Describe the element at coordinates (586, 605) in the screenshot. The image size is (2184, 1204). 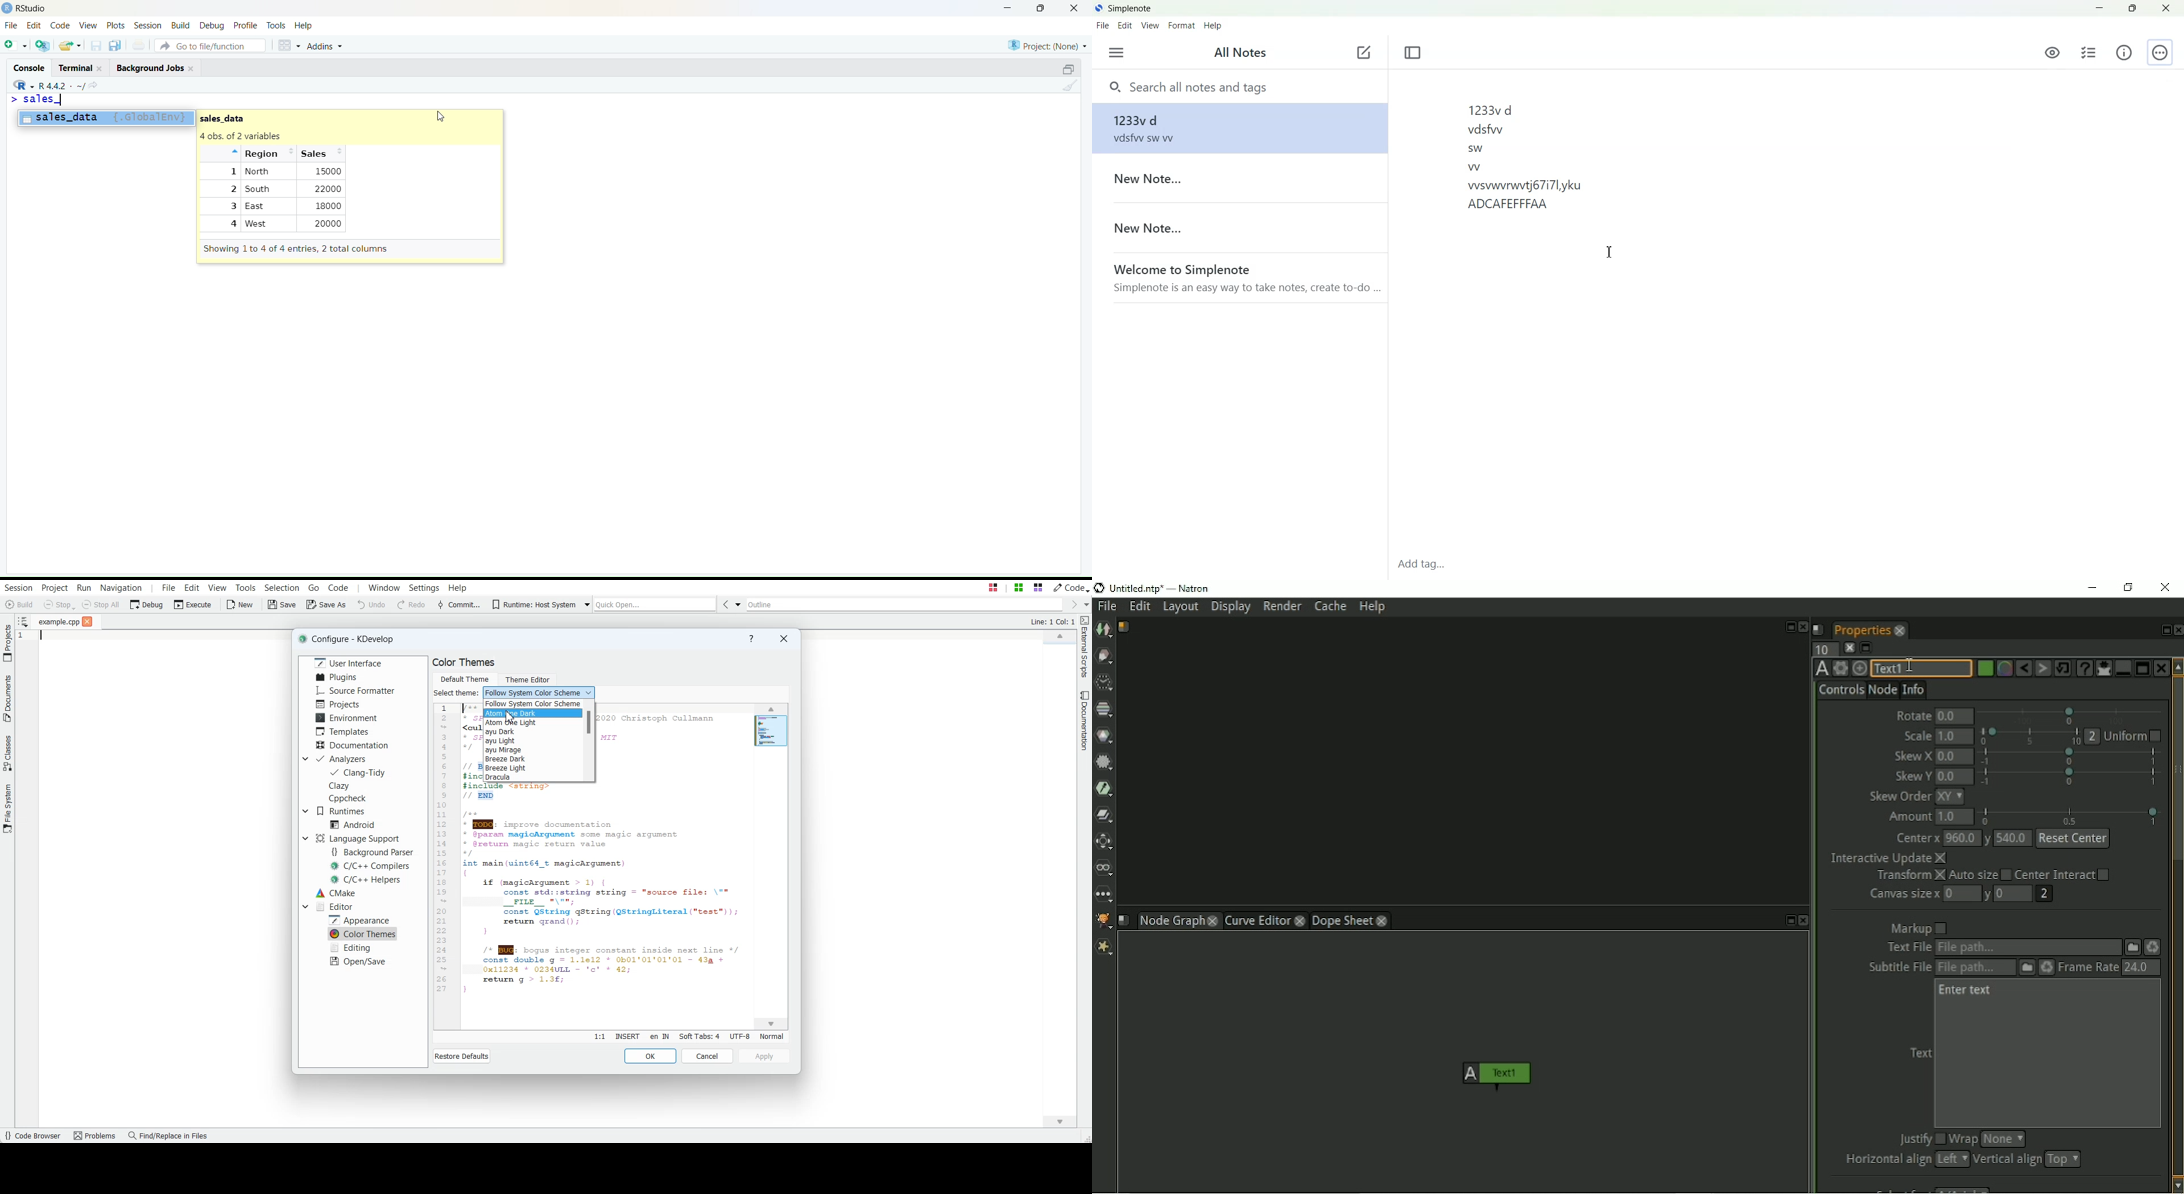
I see `Drop down box` at that location.